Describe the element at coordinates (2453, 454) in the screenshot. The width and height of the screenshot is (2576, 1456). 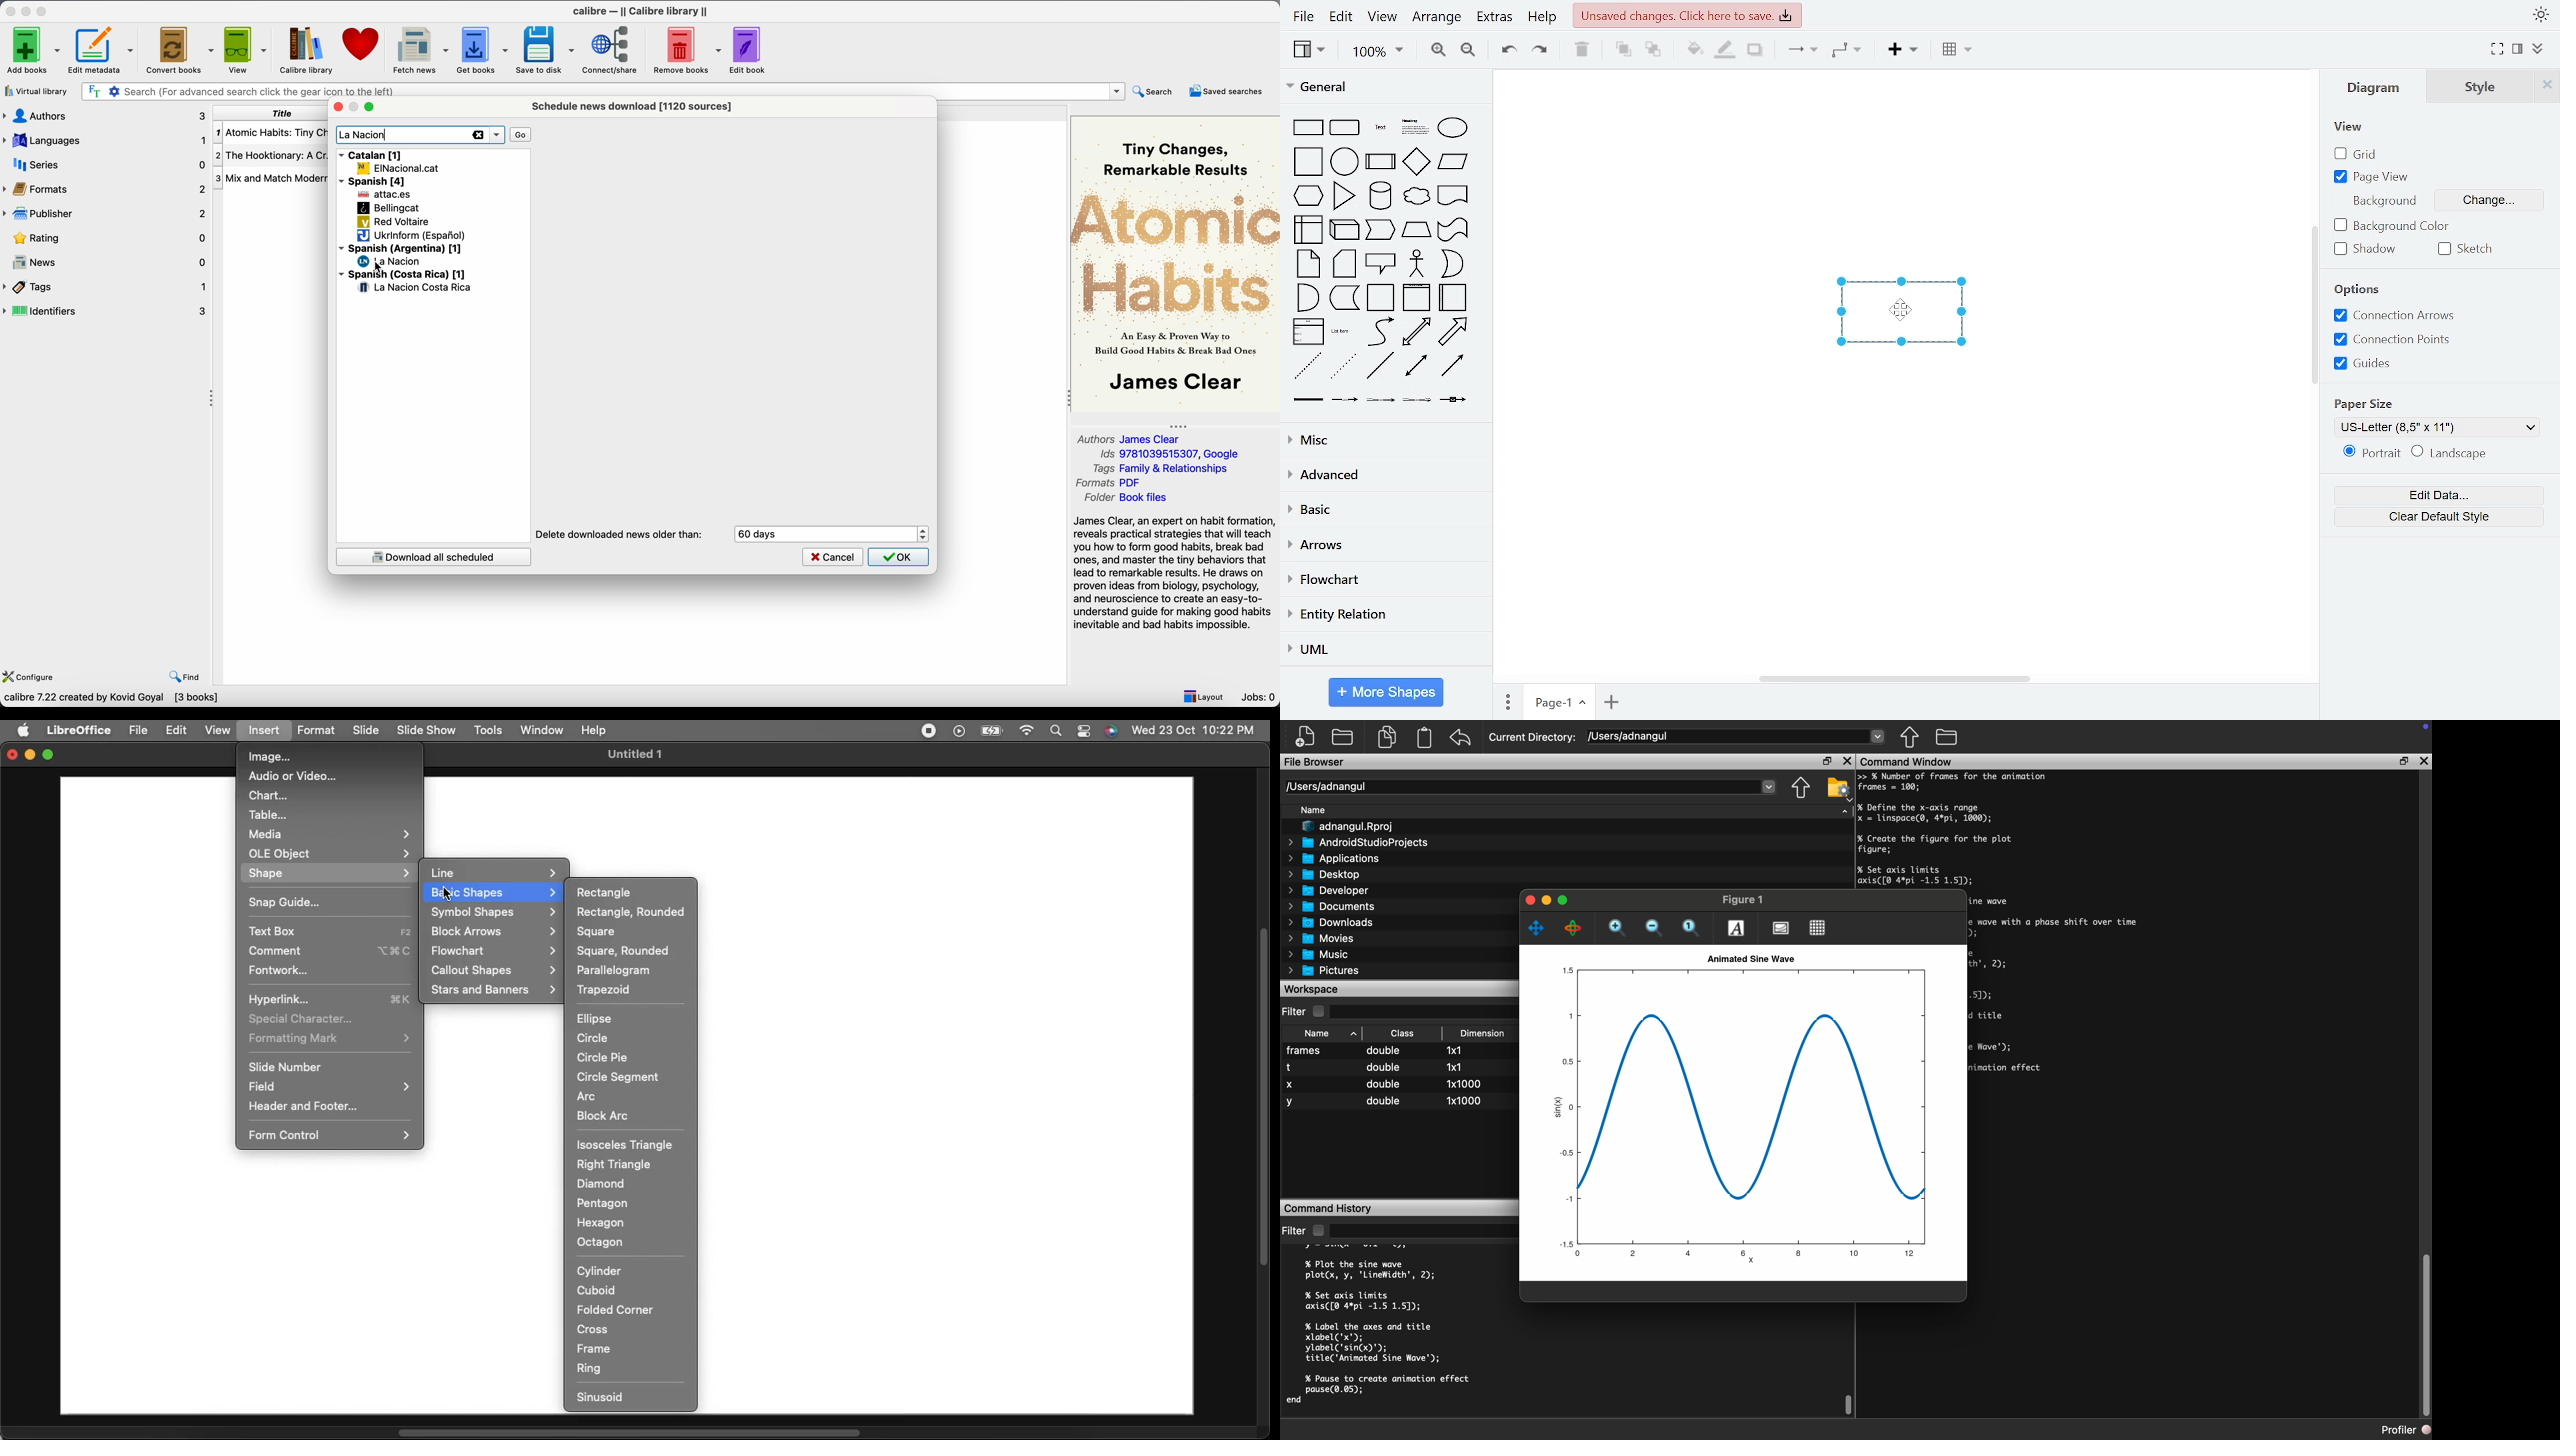
I see `landscape` at that location.